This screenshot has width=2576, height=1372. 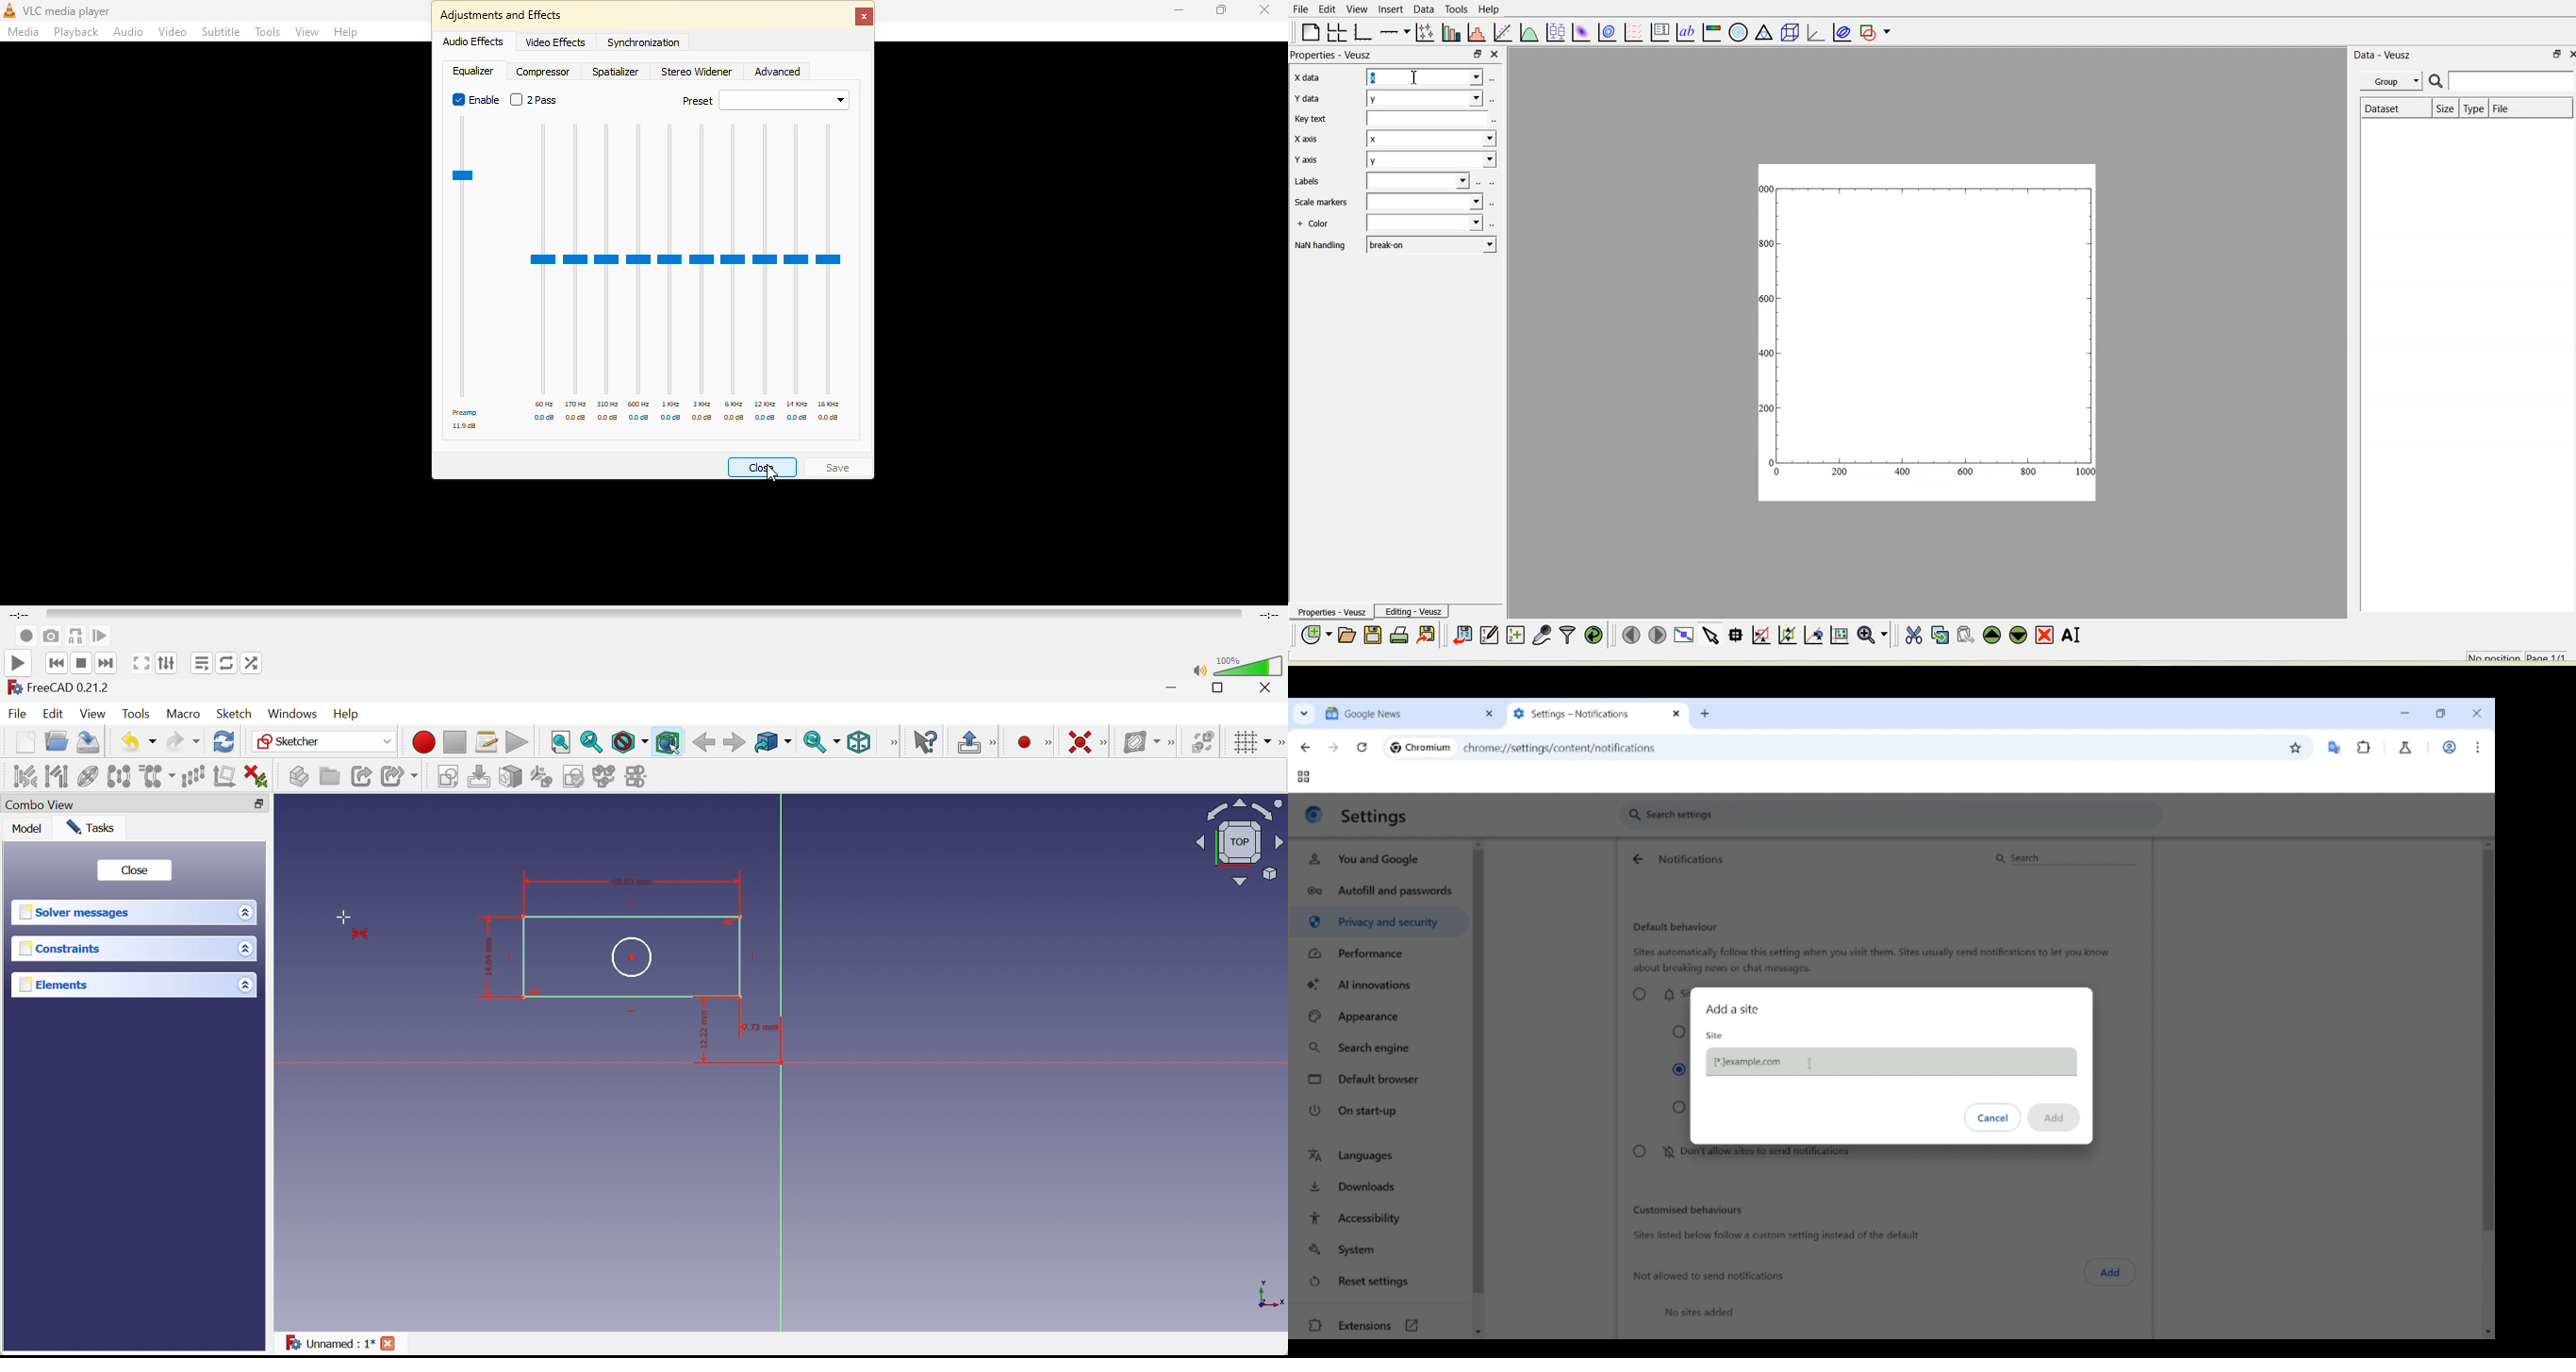 I want to click on Bounding box, so click(x=667, y=742).